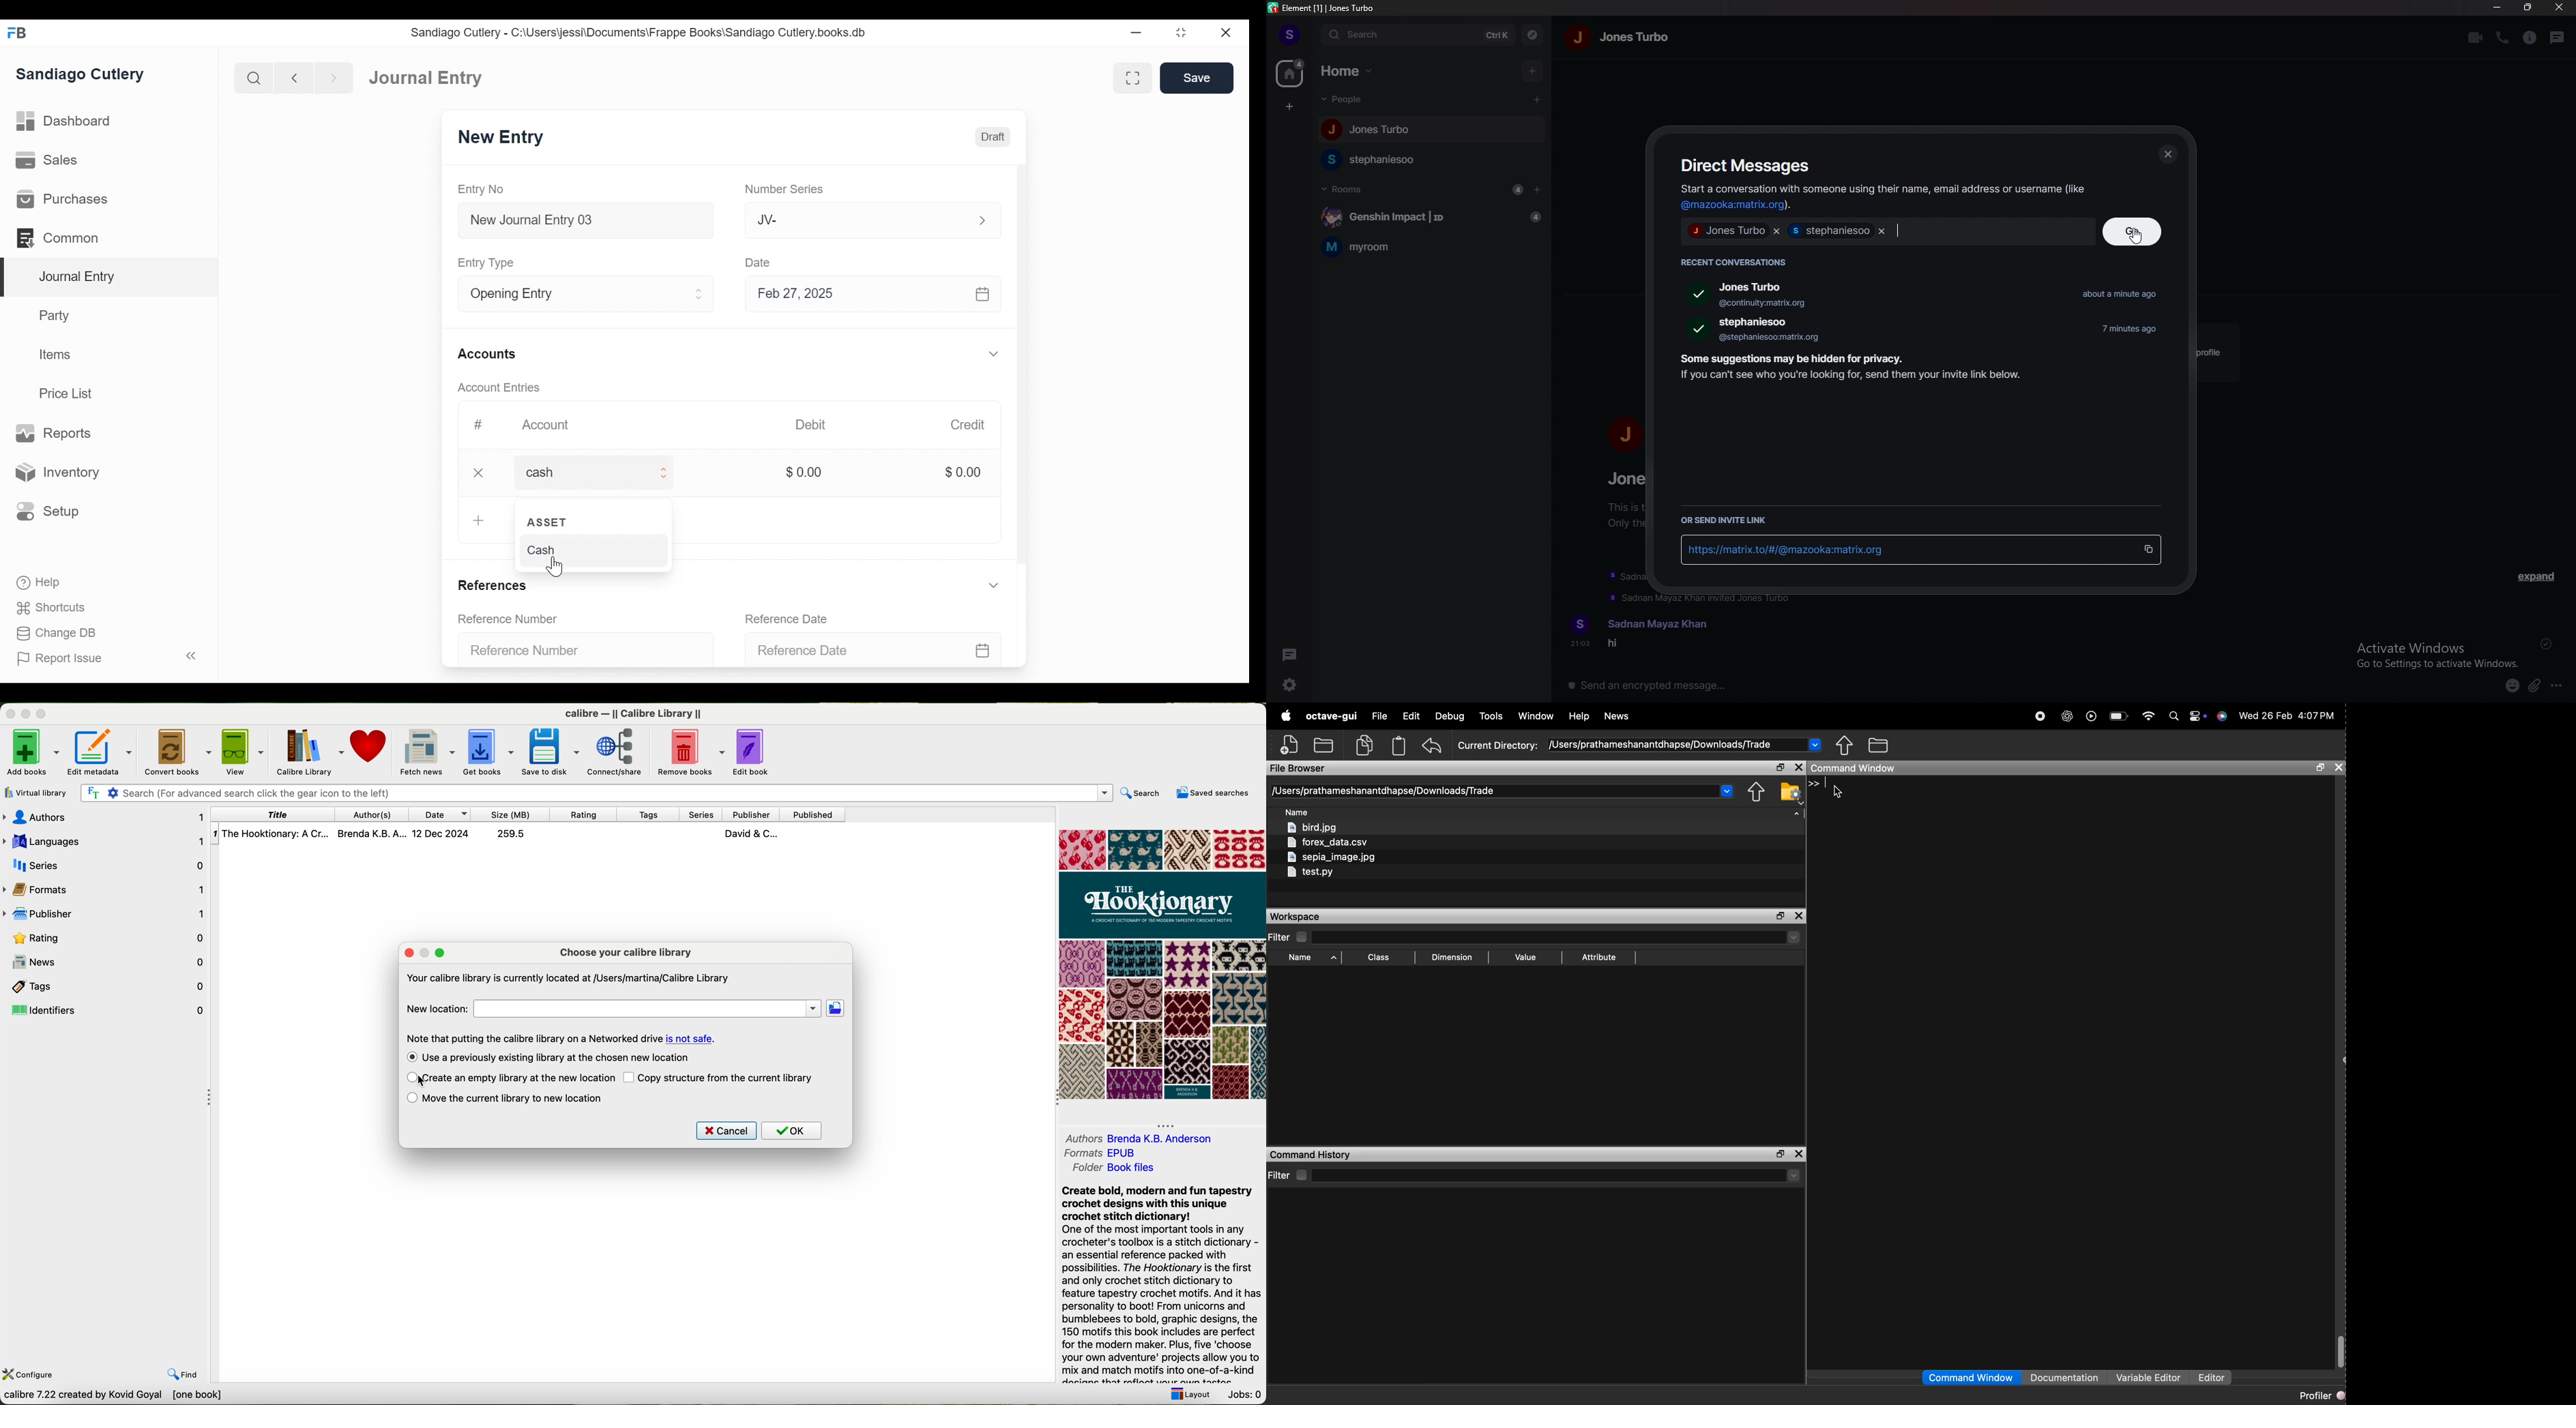  What do you see at coordinates (1138, 32) in the screenshot?
I see `Minimize` at bounding box center [1138, 32].